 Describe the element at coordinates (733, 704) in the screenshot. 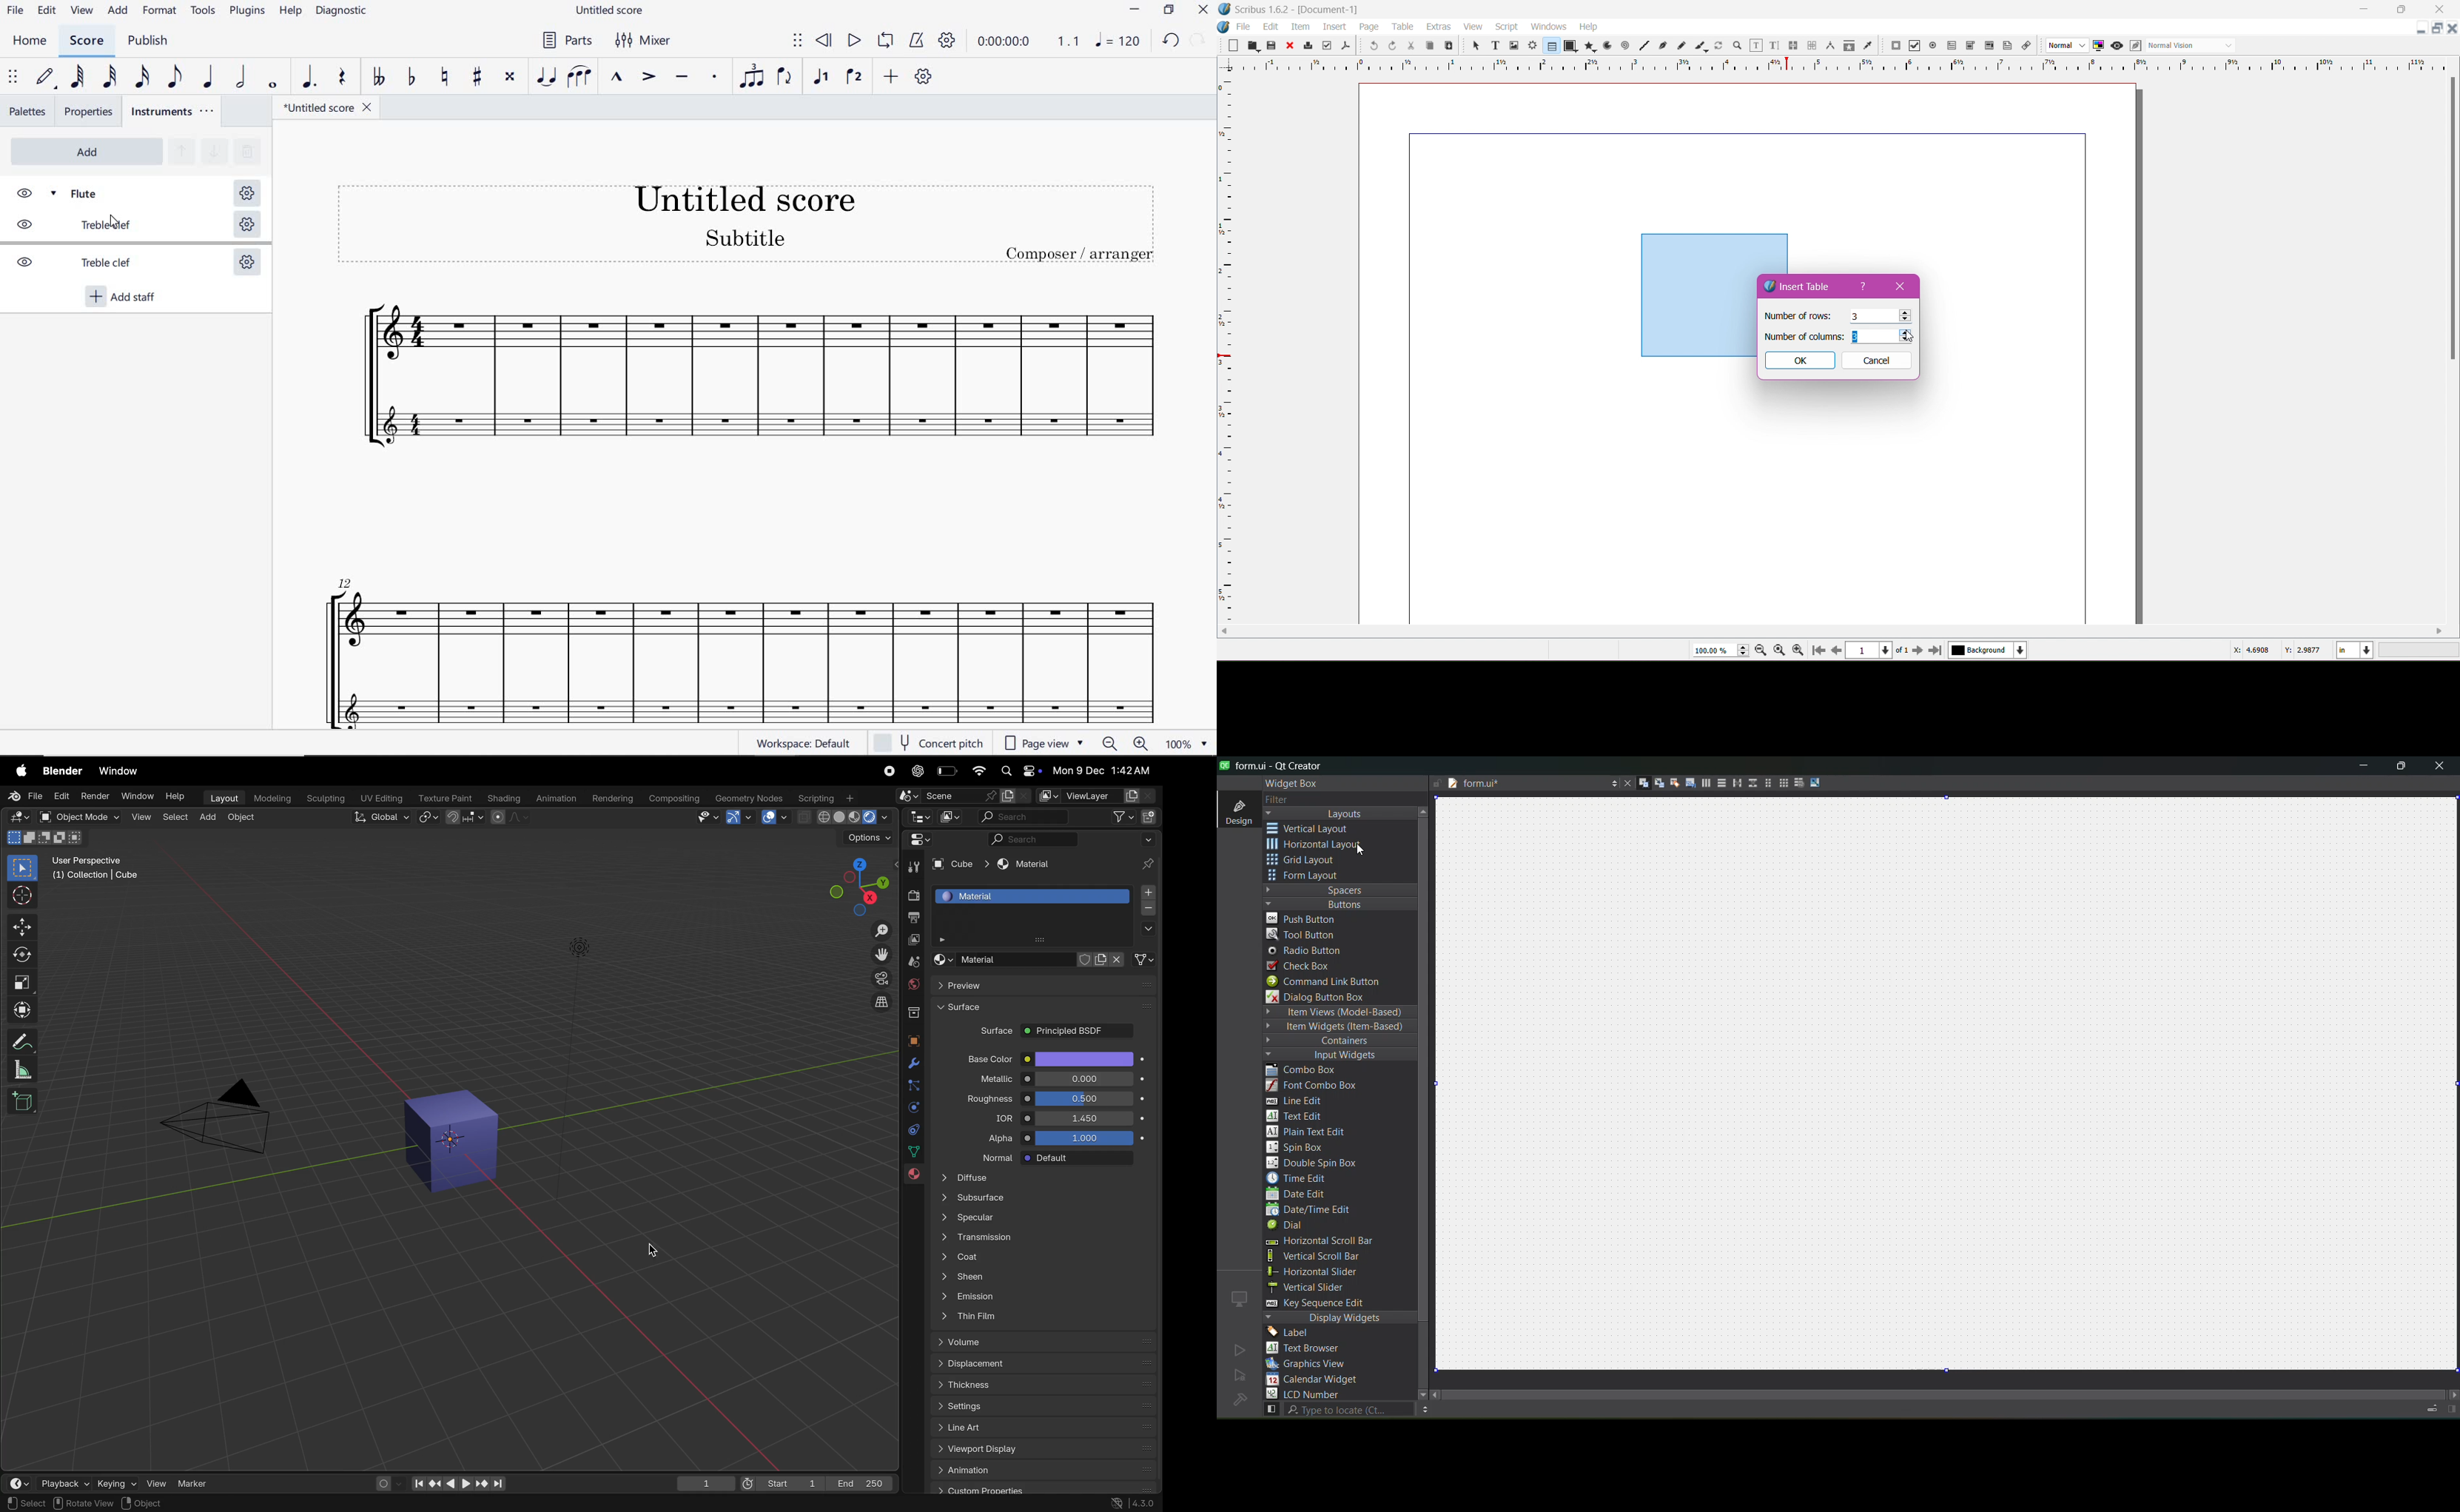

I see `OSSIA STAFF: SMALL` at that location.